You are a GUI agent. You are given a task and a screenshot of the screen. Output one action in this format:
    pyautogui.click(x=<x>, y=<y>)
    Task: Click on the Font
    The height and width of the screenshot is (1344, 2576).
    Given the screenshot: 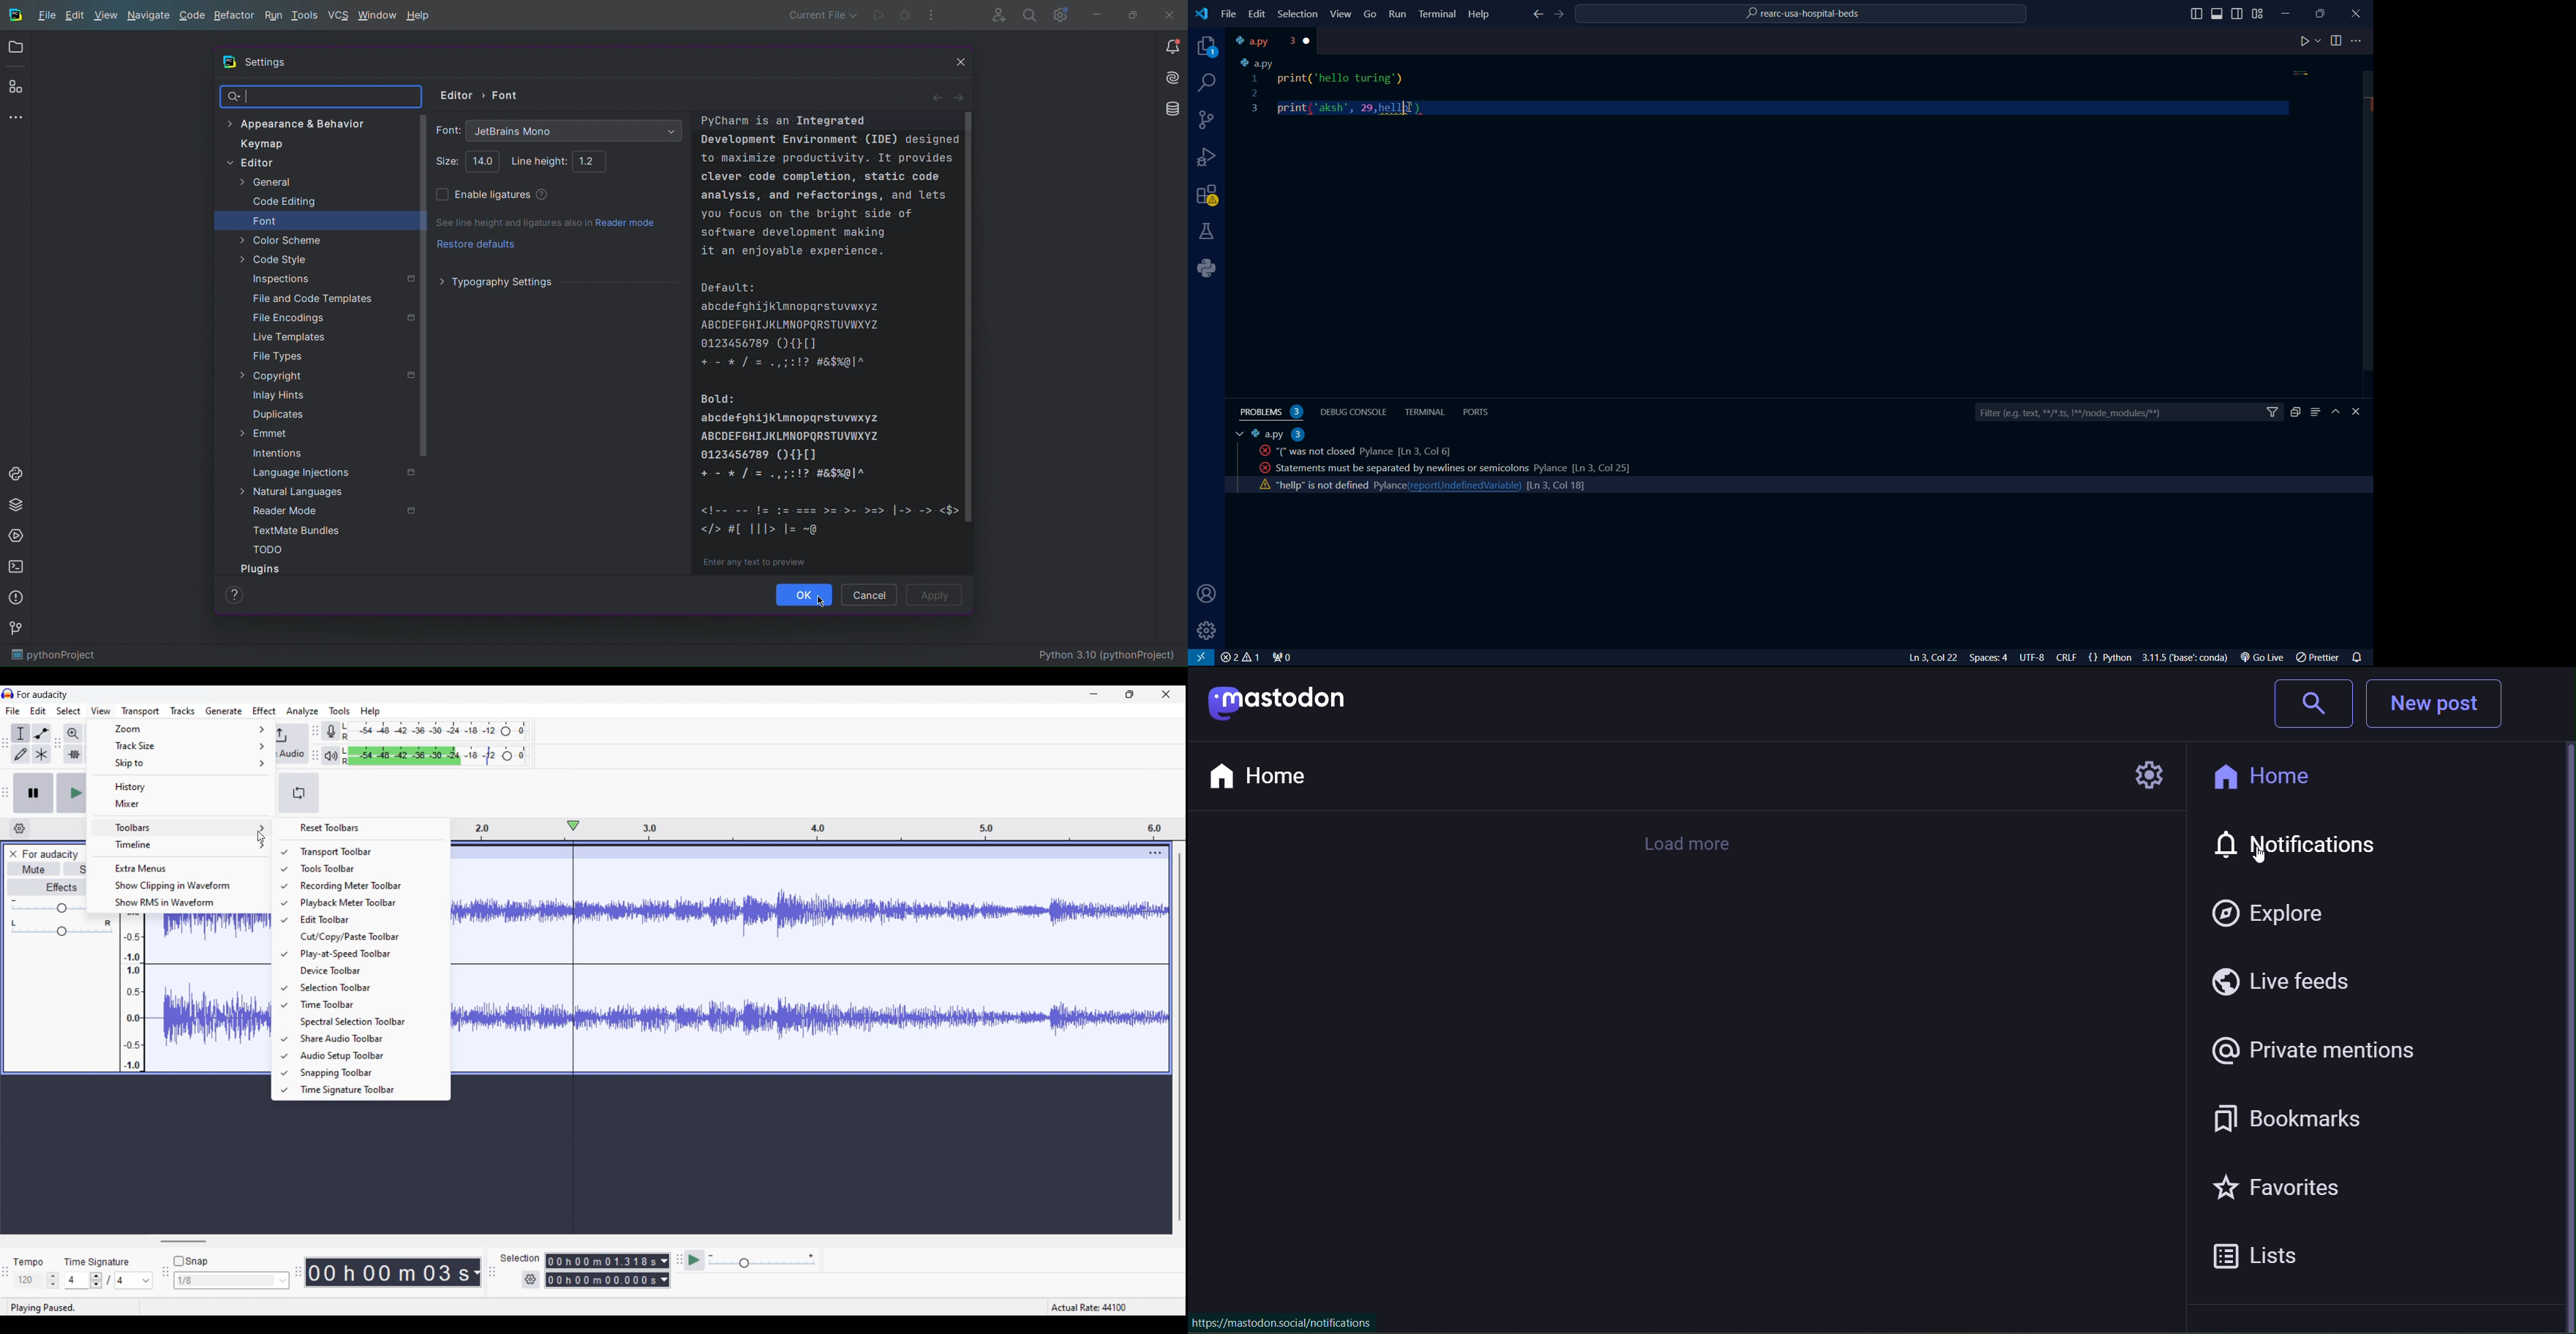 What is the action you would take?
    pyautogui.click(x=265, y=221)
    